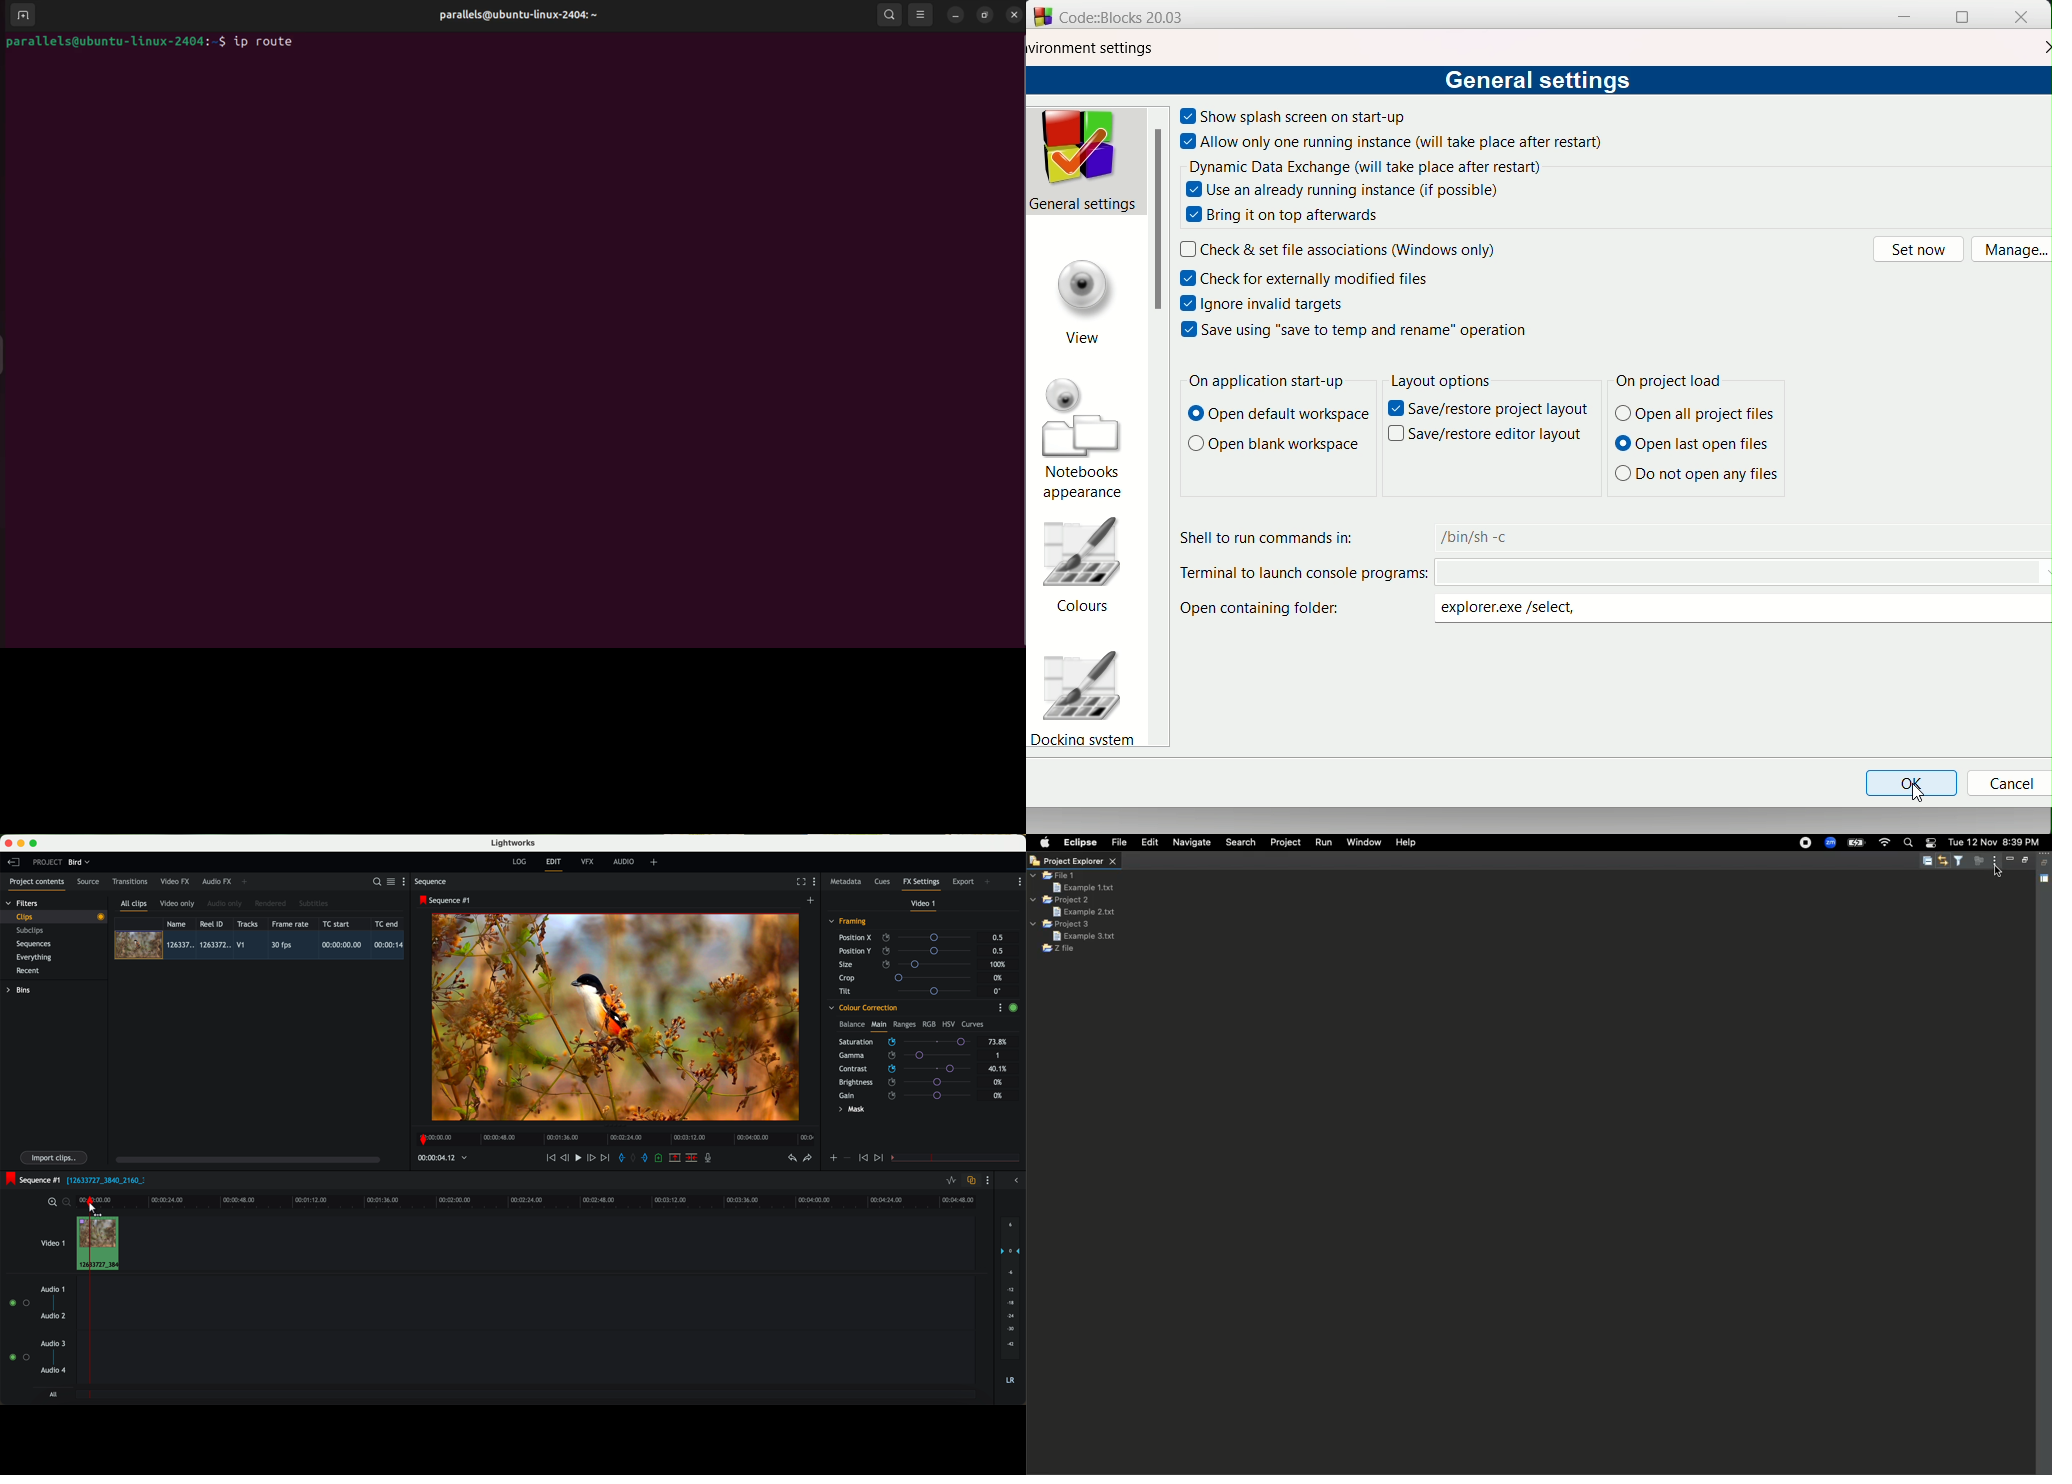  Describe the element at coordinates (1013, 1009) in the screenshot. I see `enable` at that location.